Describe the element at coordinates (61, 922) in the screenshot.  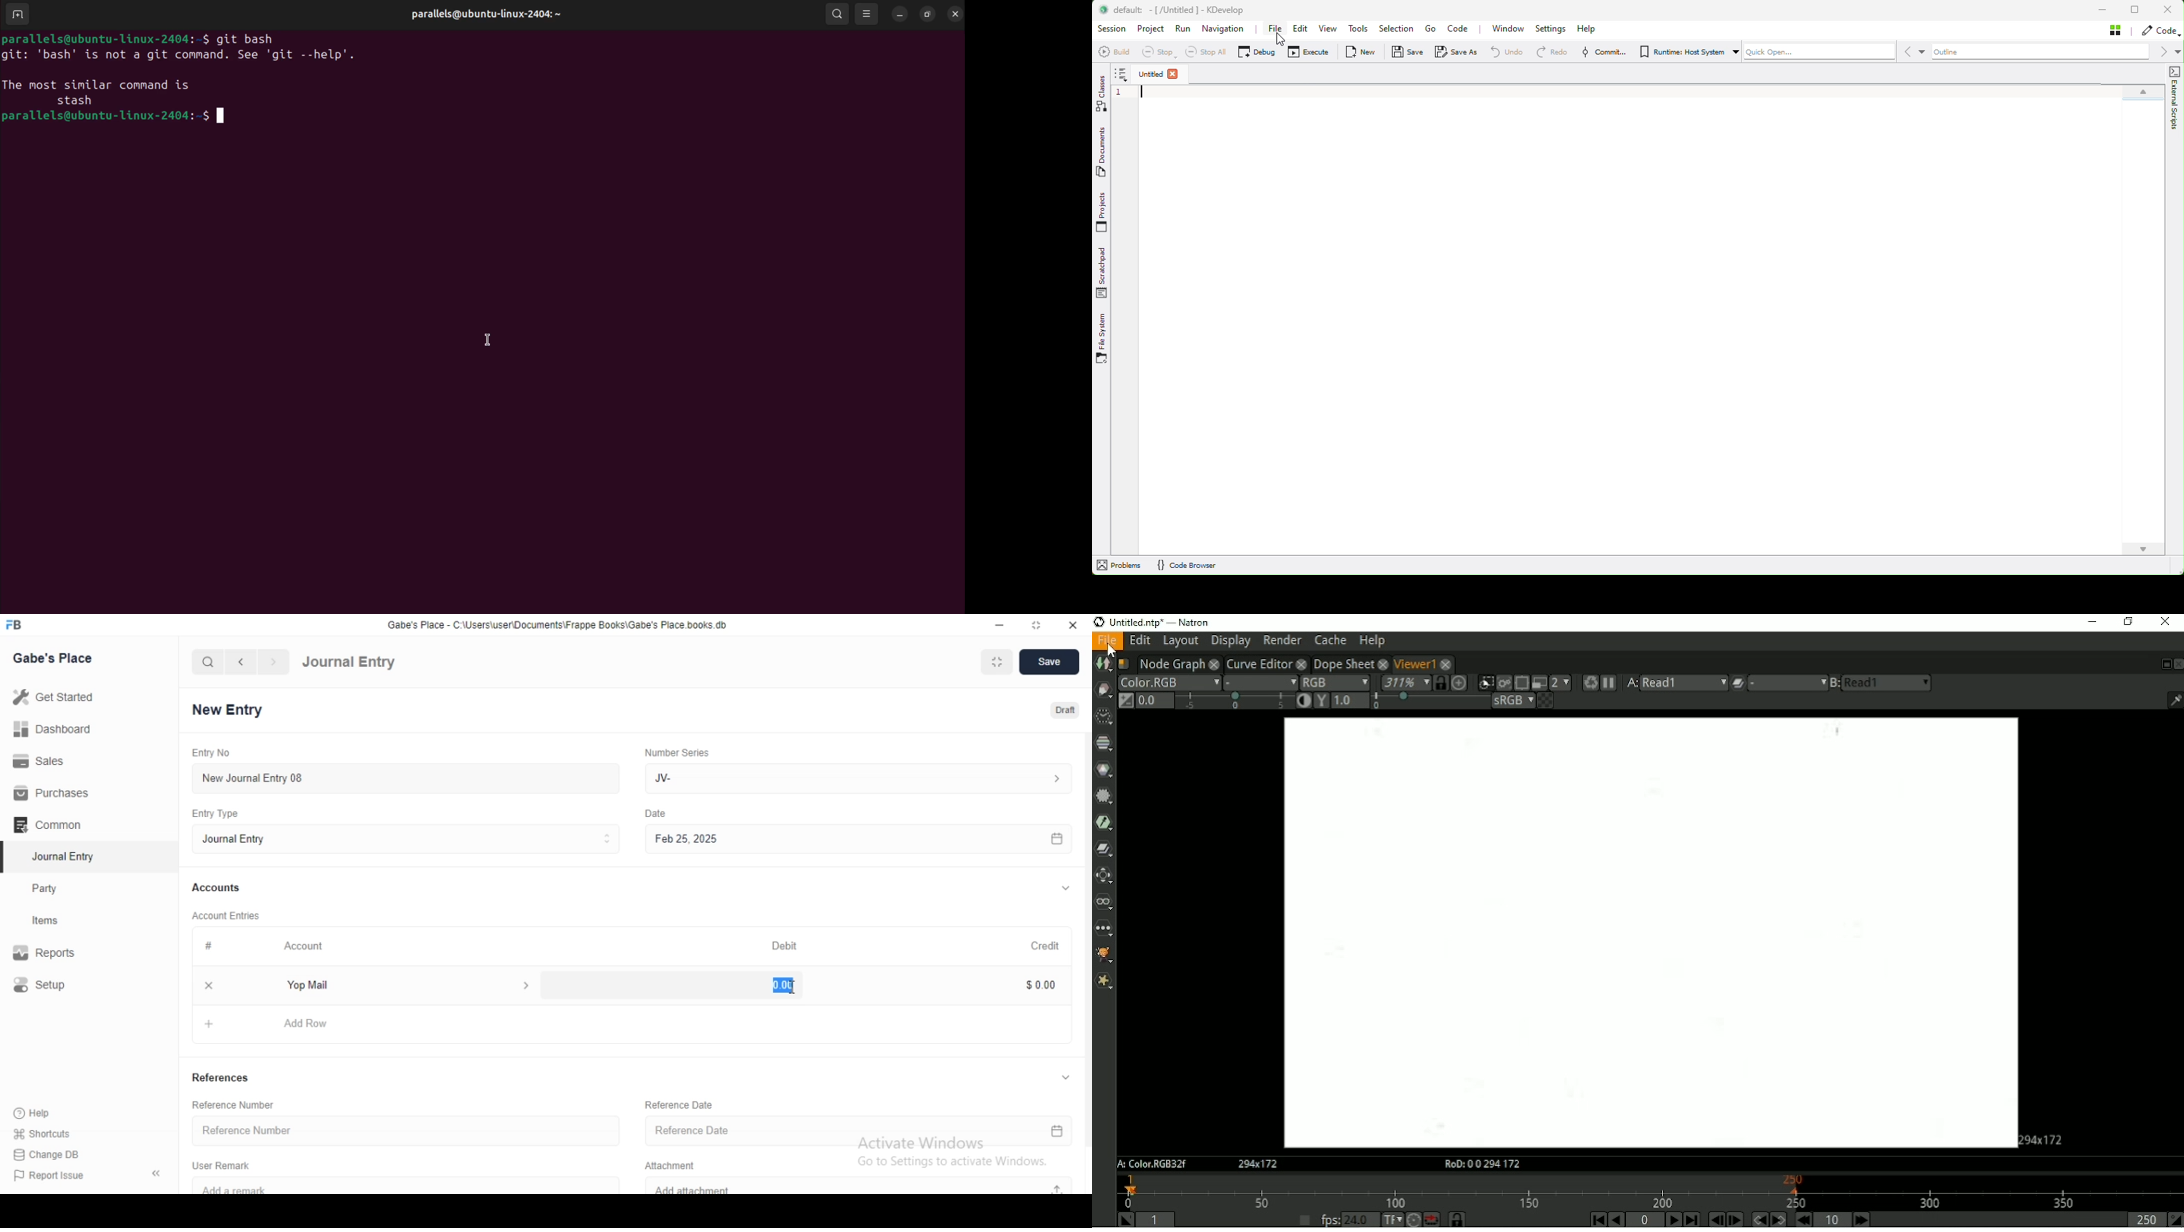
I see `Items` at that location.